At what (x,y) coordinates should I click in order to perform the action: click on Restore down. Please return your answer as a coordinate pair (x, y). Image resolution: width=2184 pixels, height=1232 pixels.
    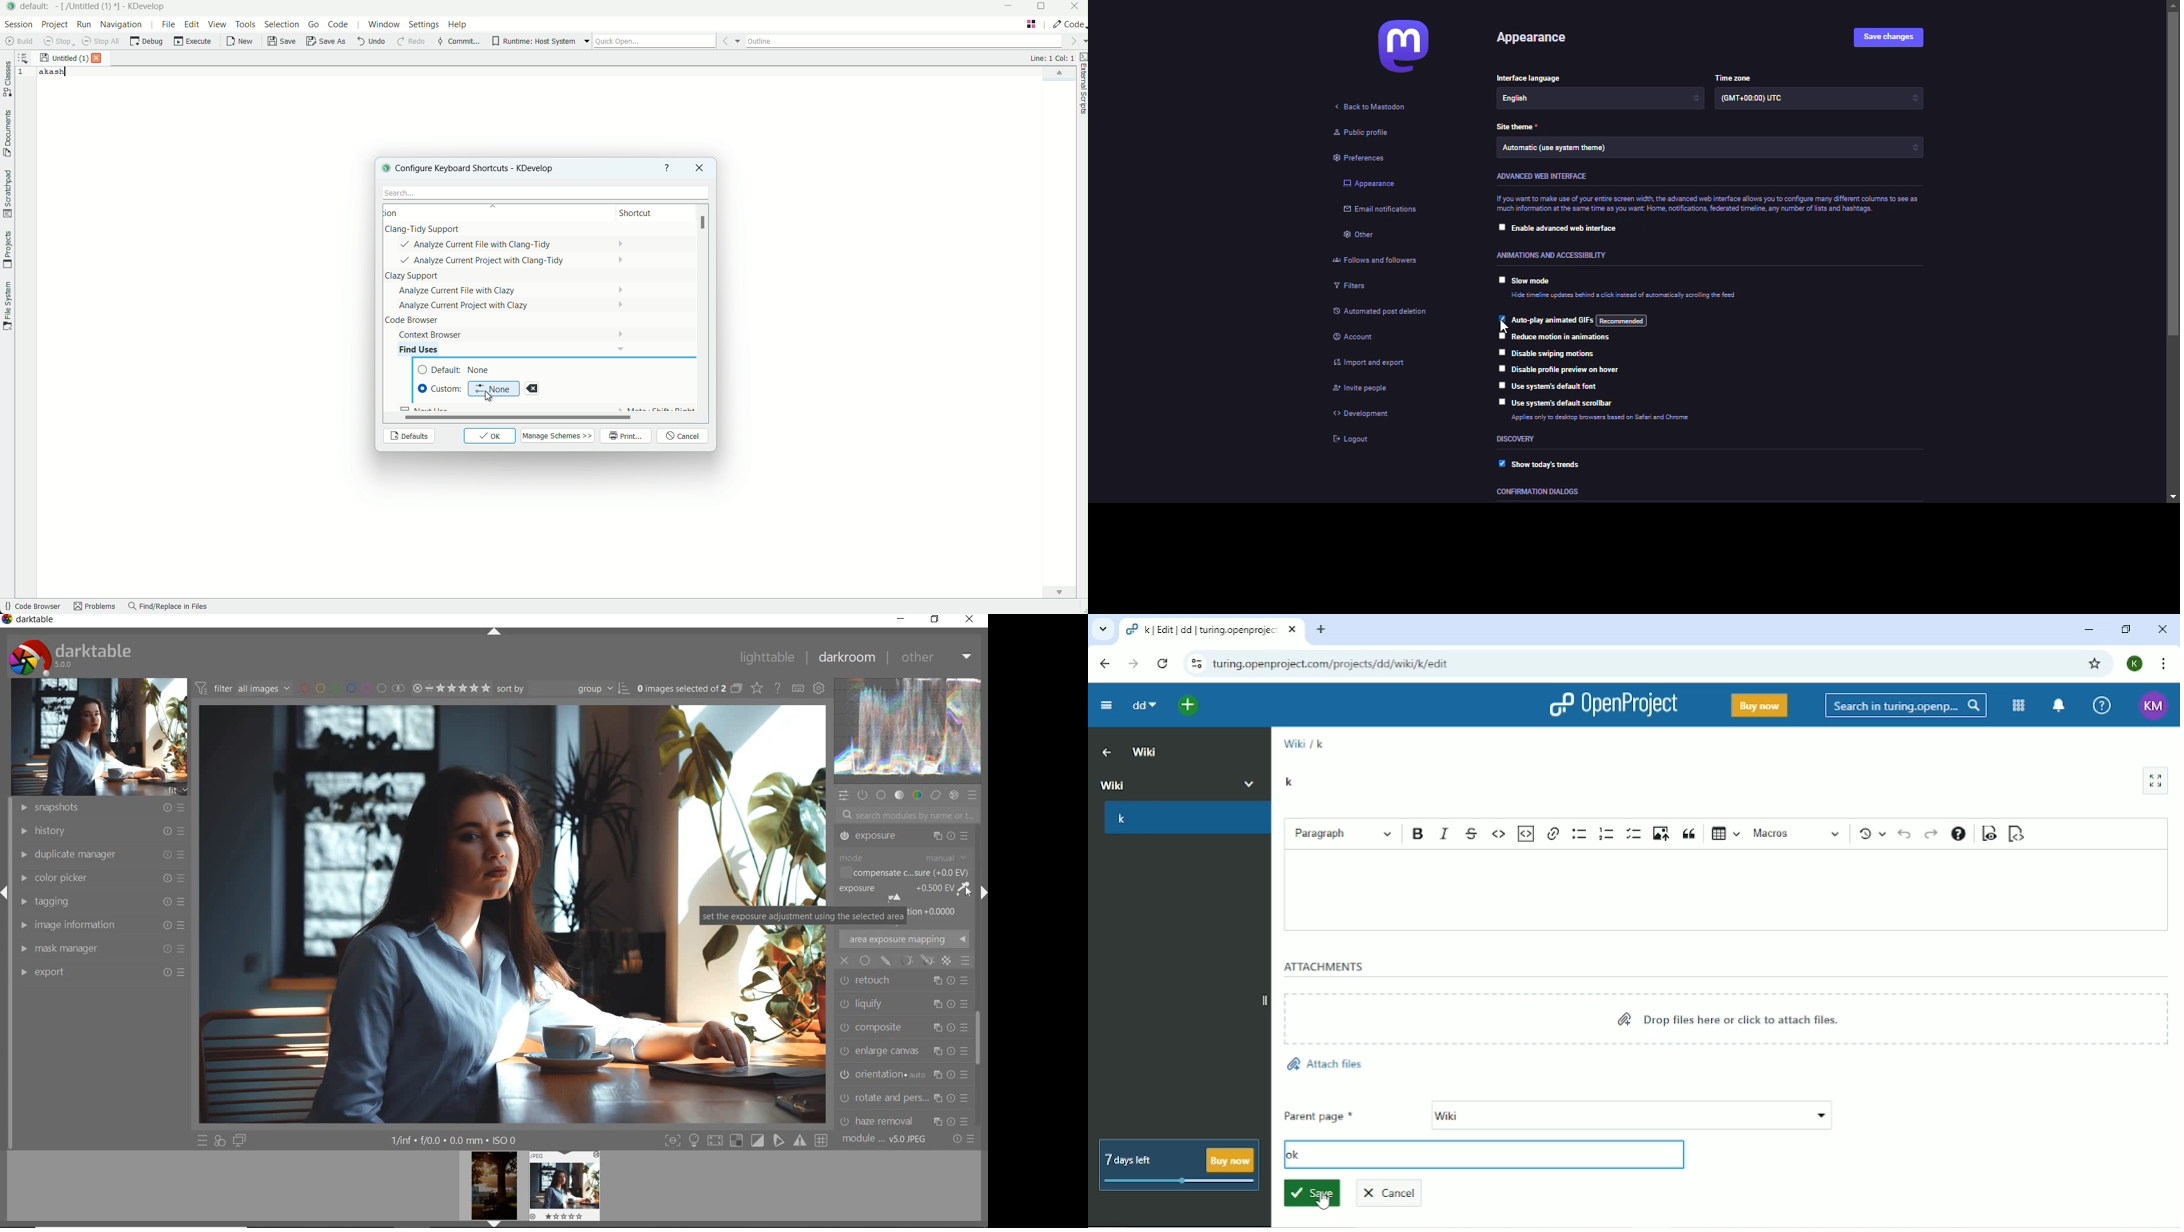
    Looking at the image, I should click on (2125, 629).